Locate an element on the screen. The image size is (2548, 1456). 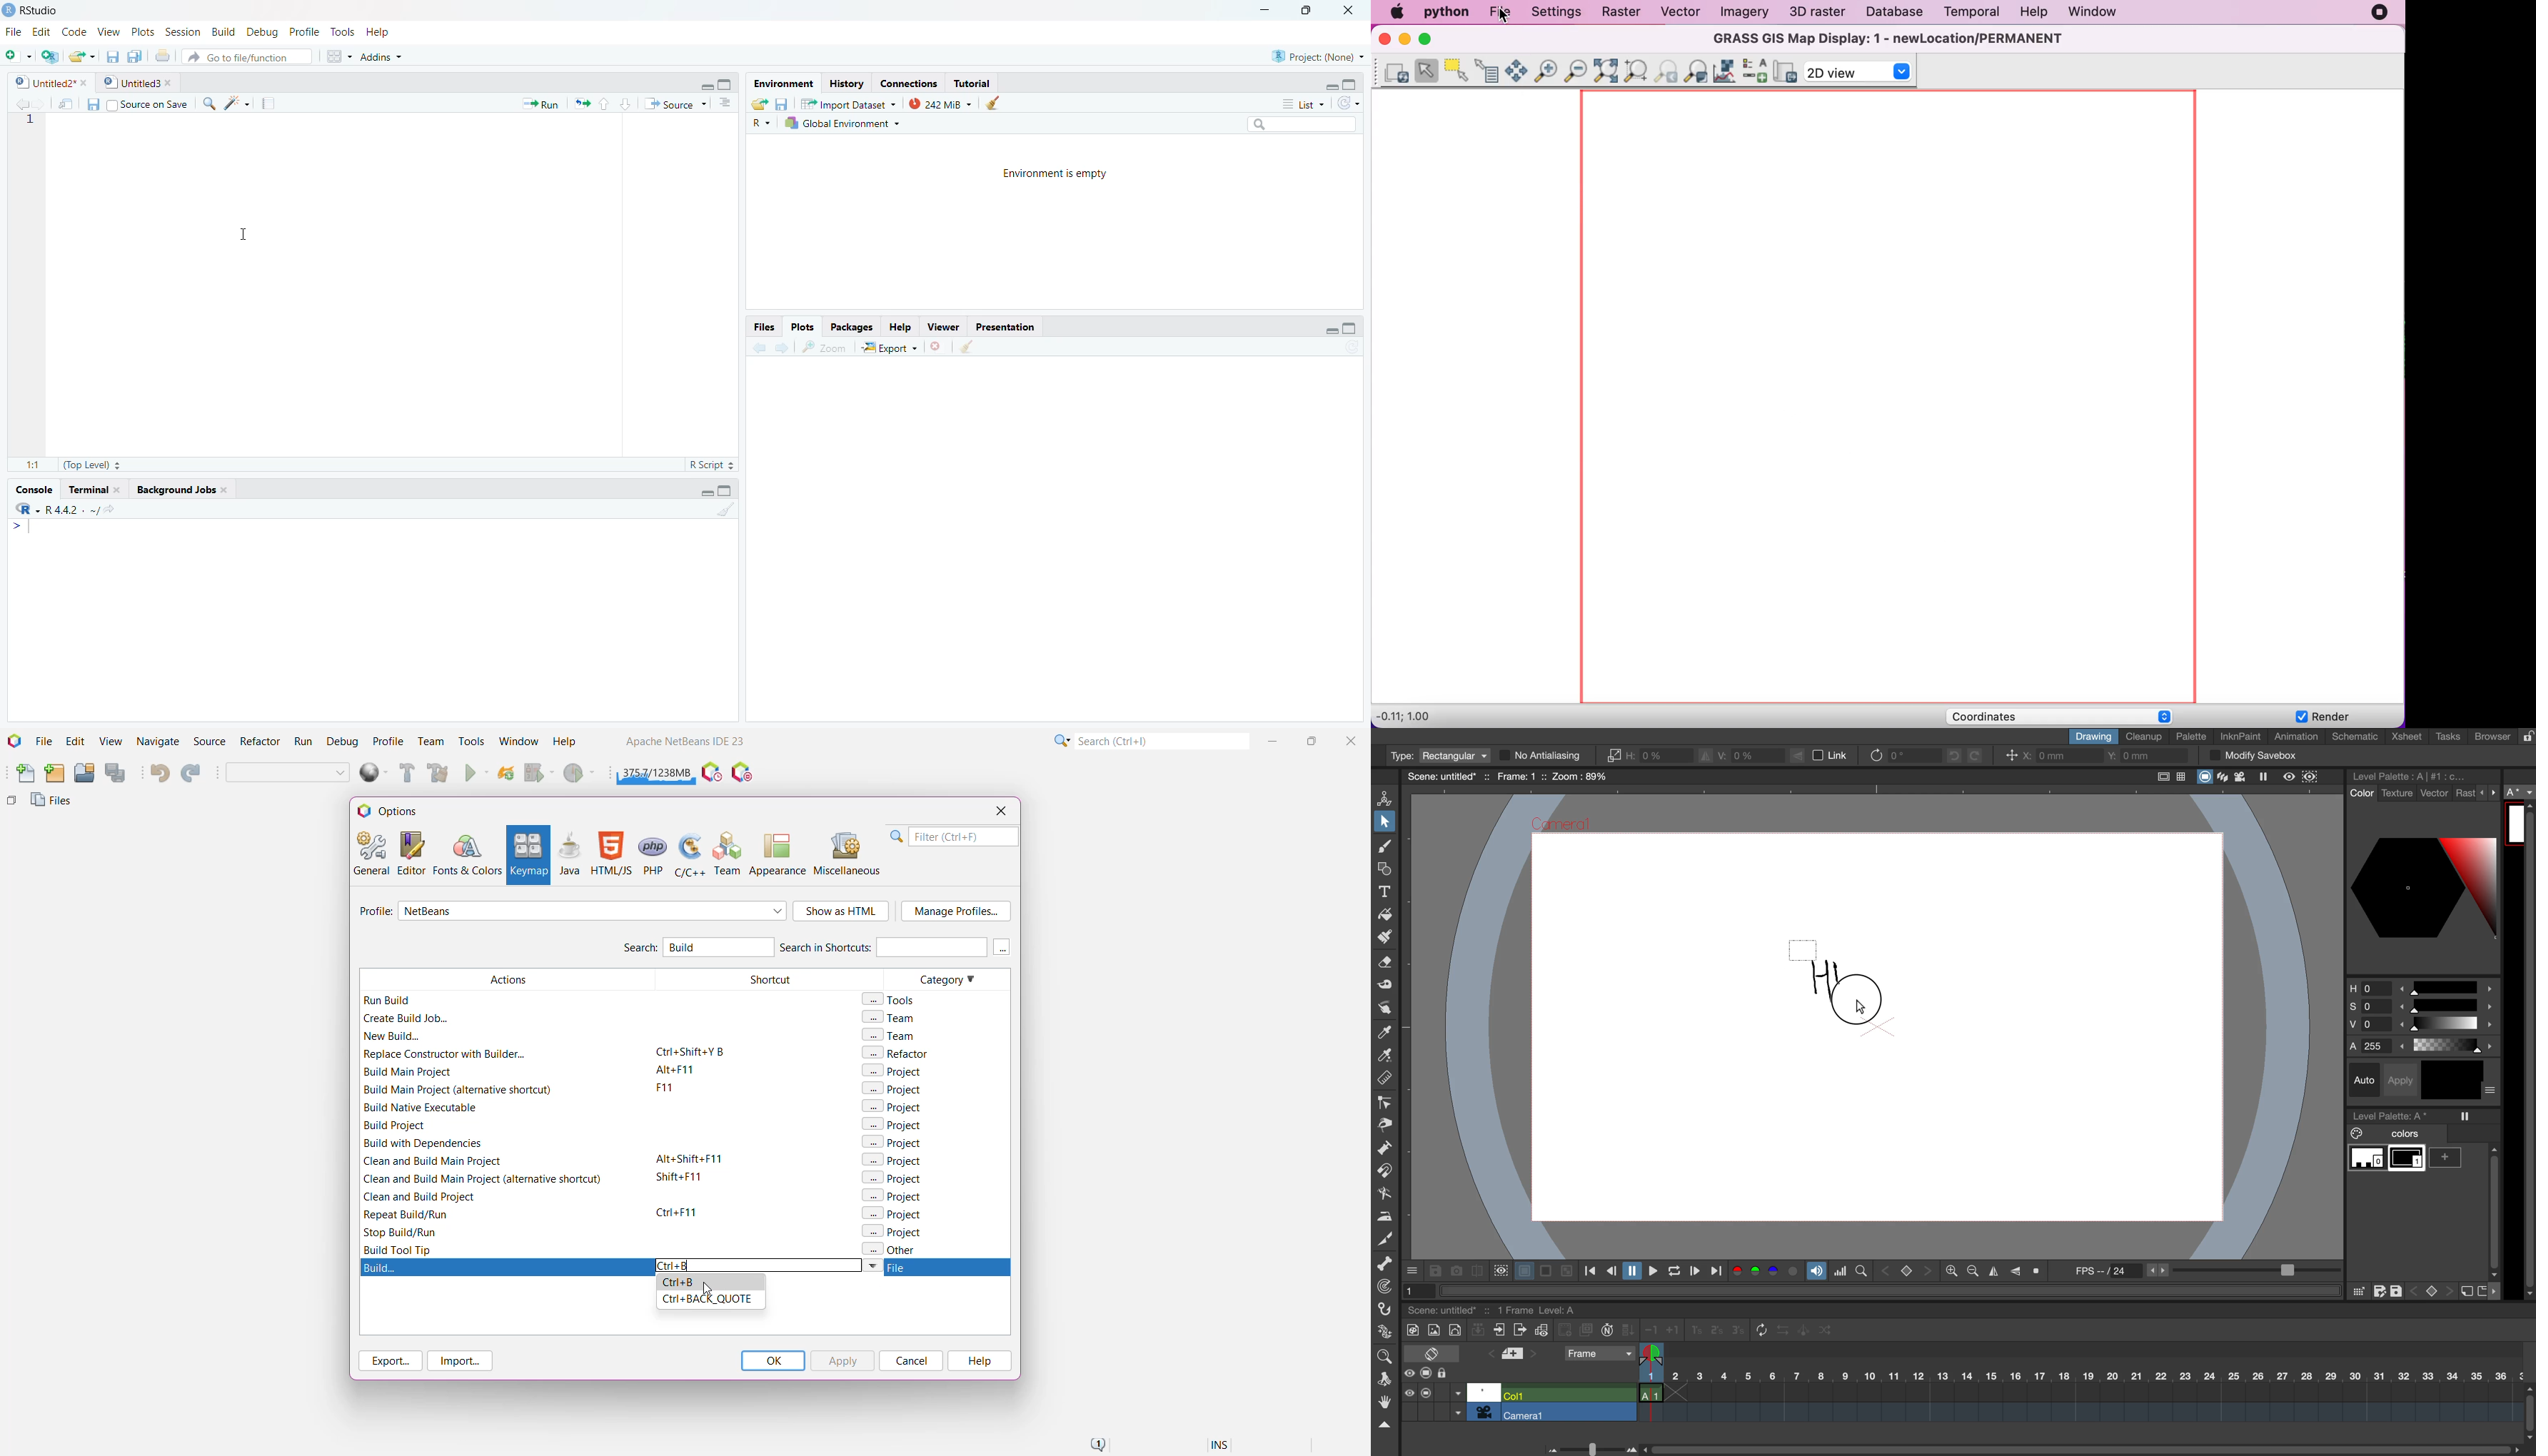
Help is located at coordinates (900, 325).